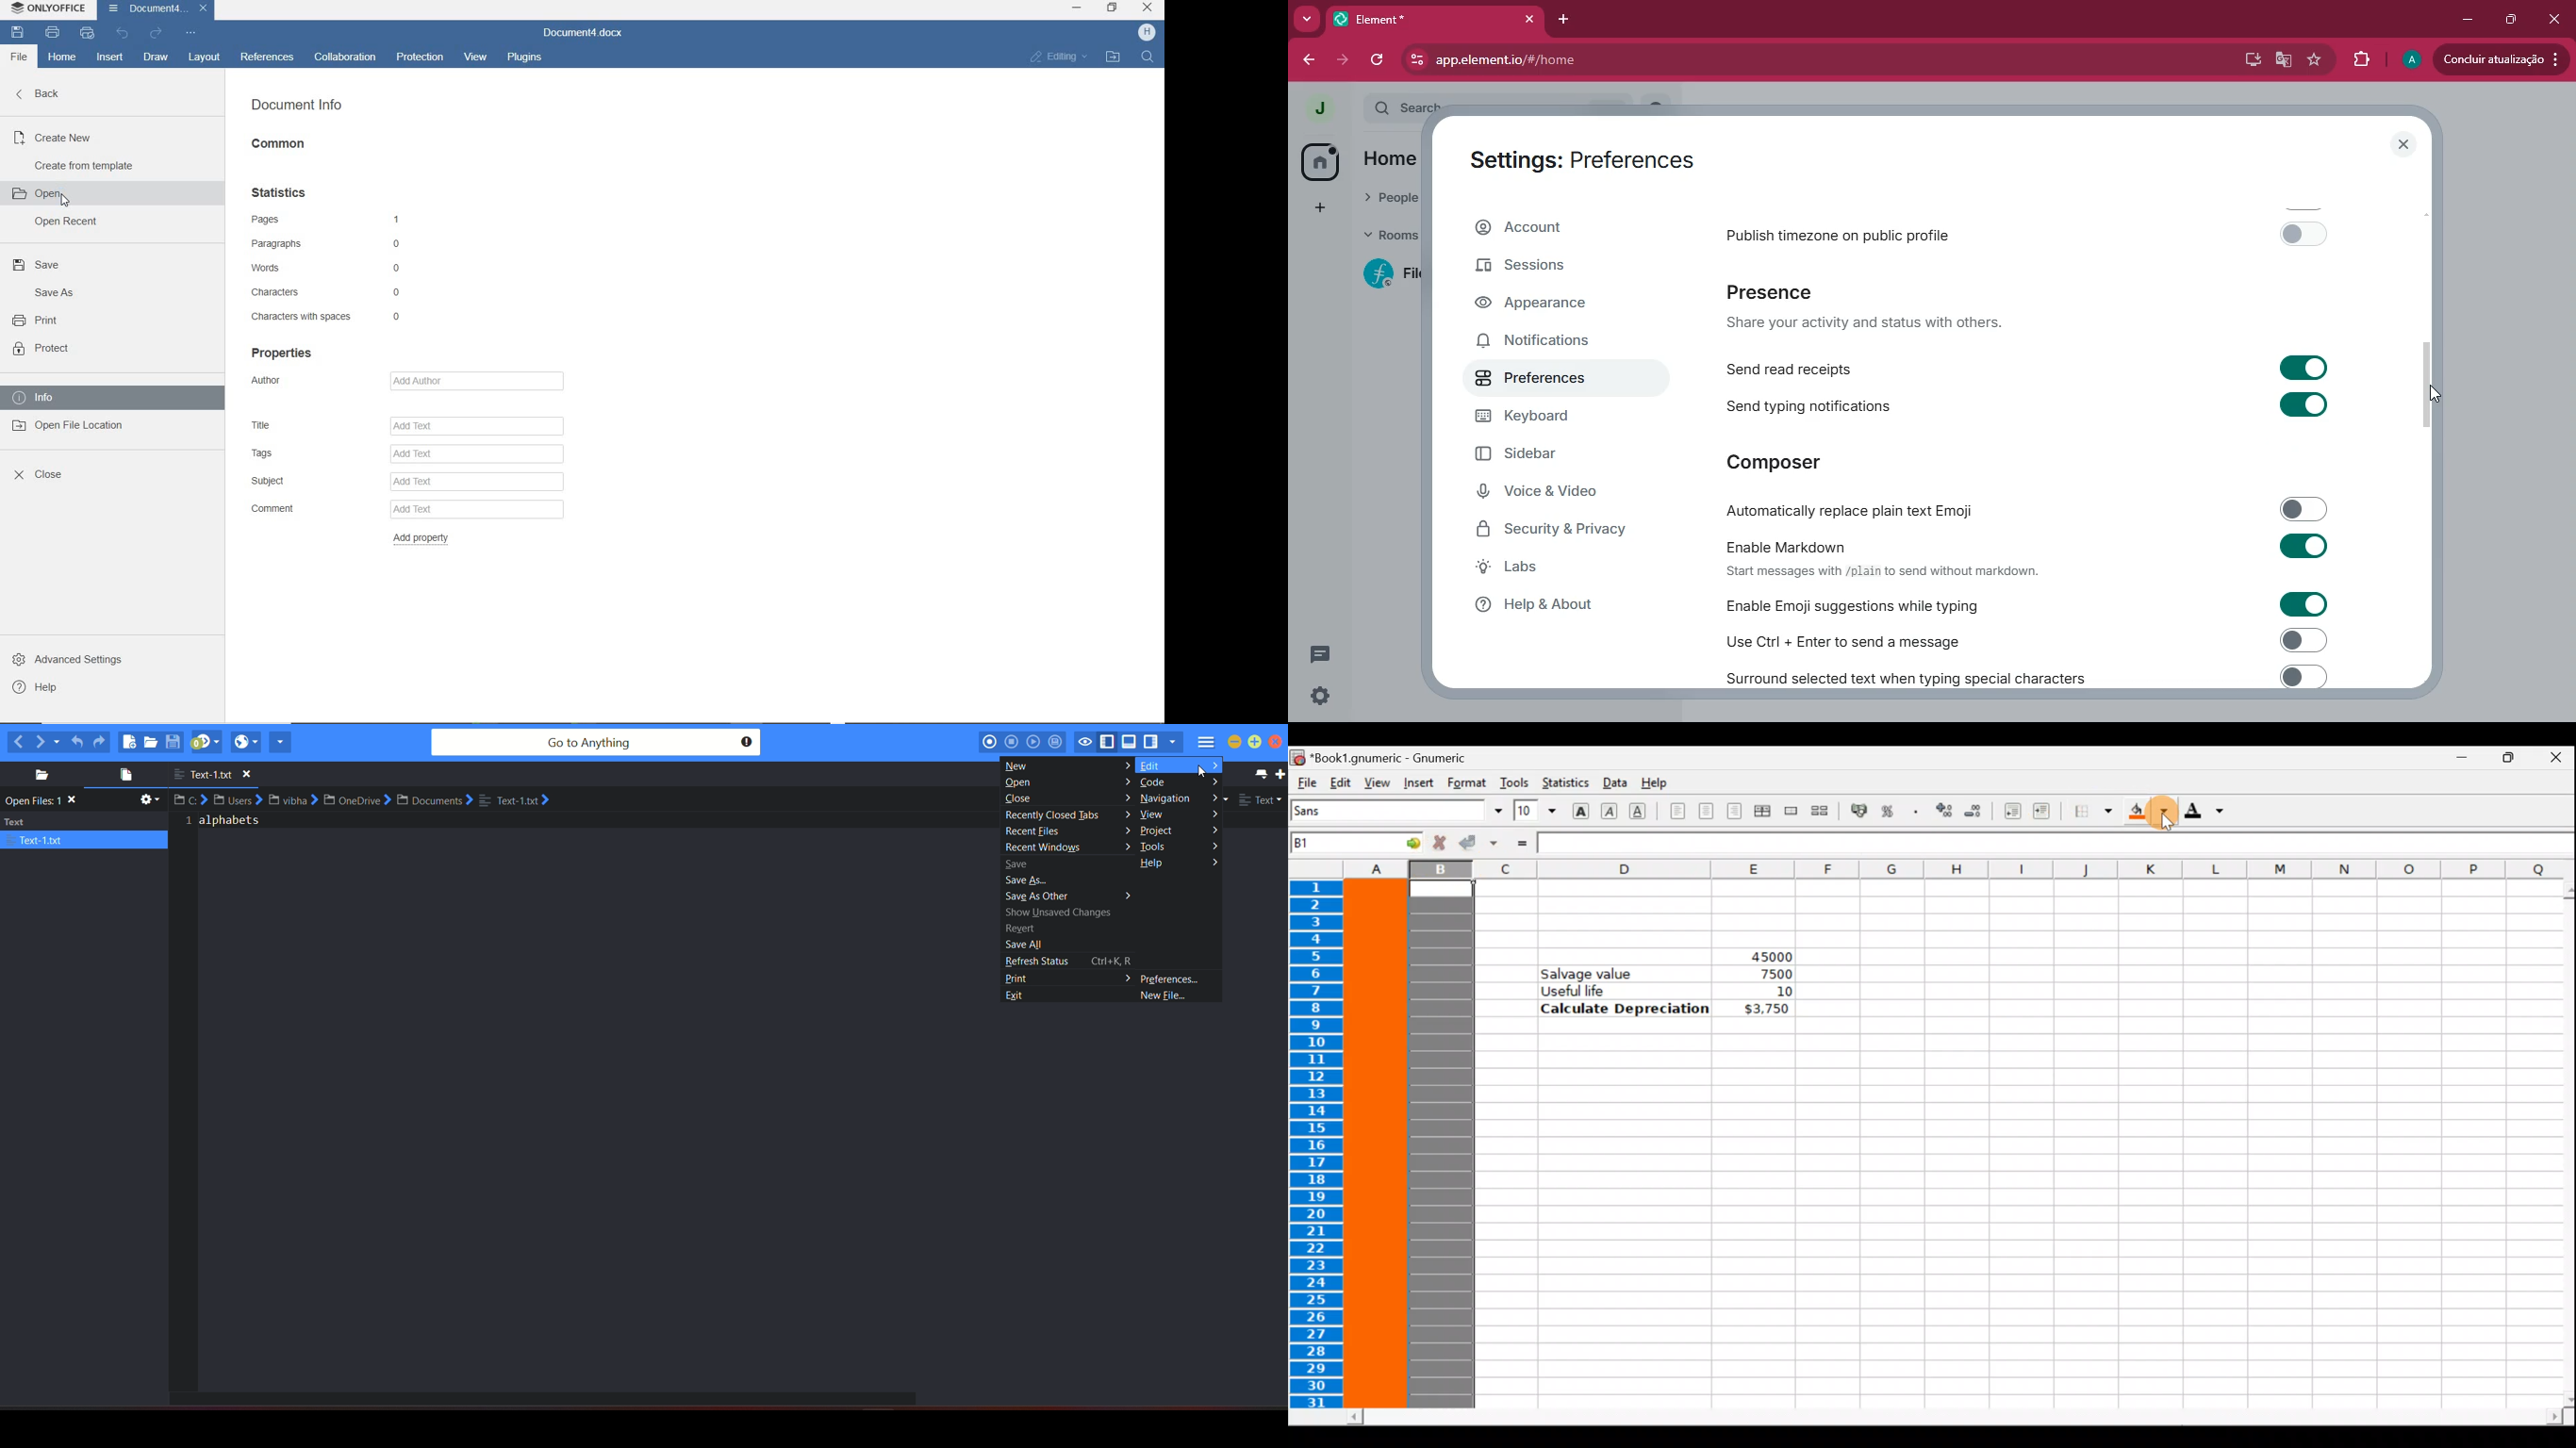 This screenshot has width=2576, height=1456. Describe the element at coordinates (1305, 60) in the screenshot. I see `back` at that location.